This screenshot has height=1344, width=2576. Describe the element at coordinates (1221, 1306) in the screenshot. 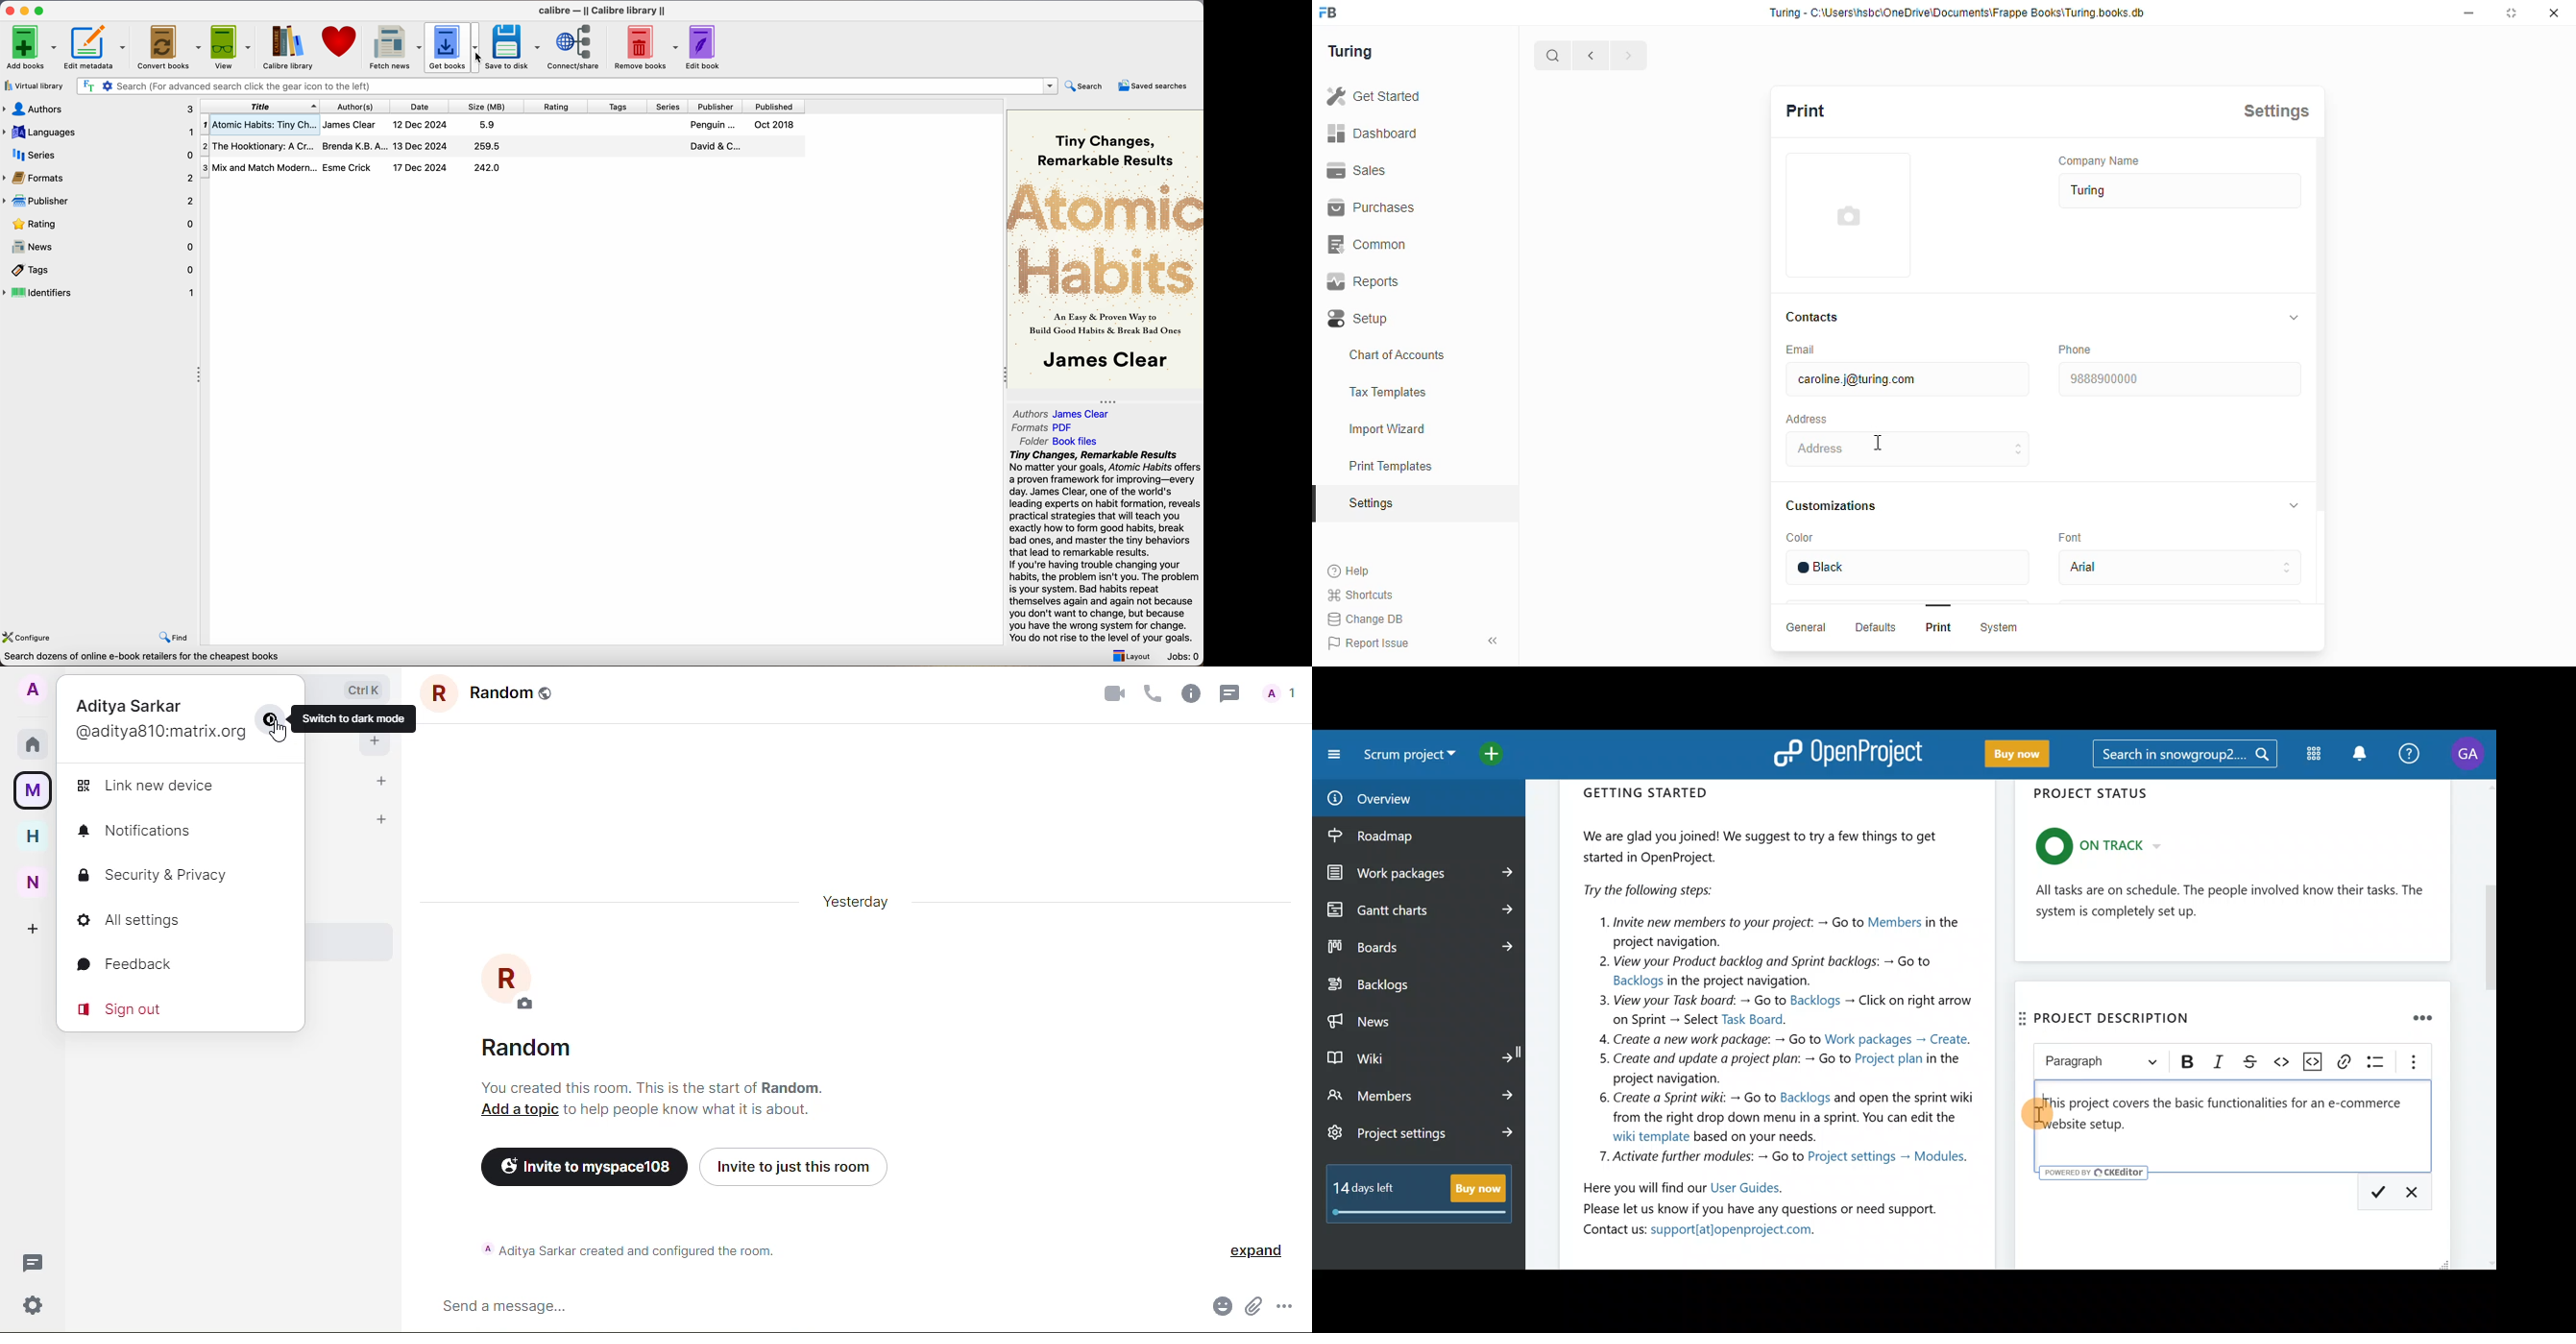

I see `emoji` at that location.